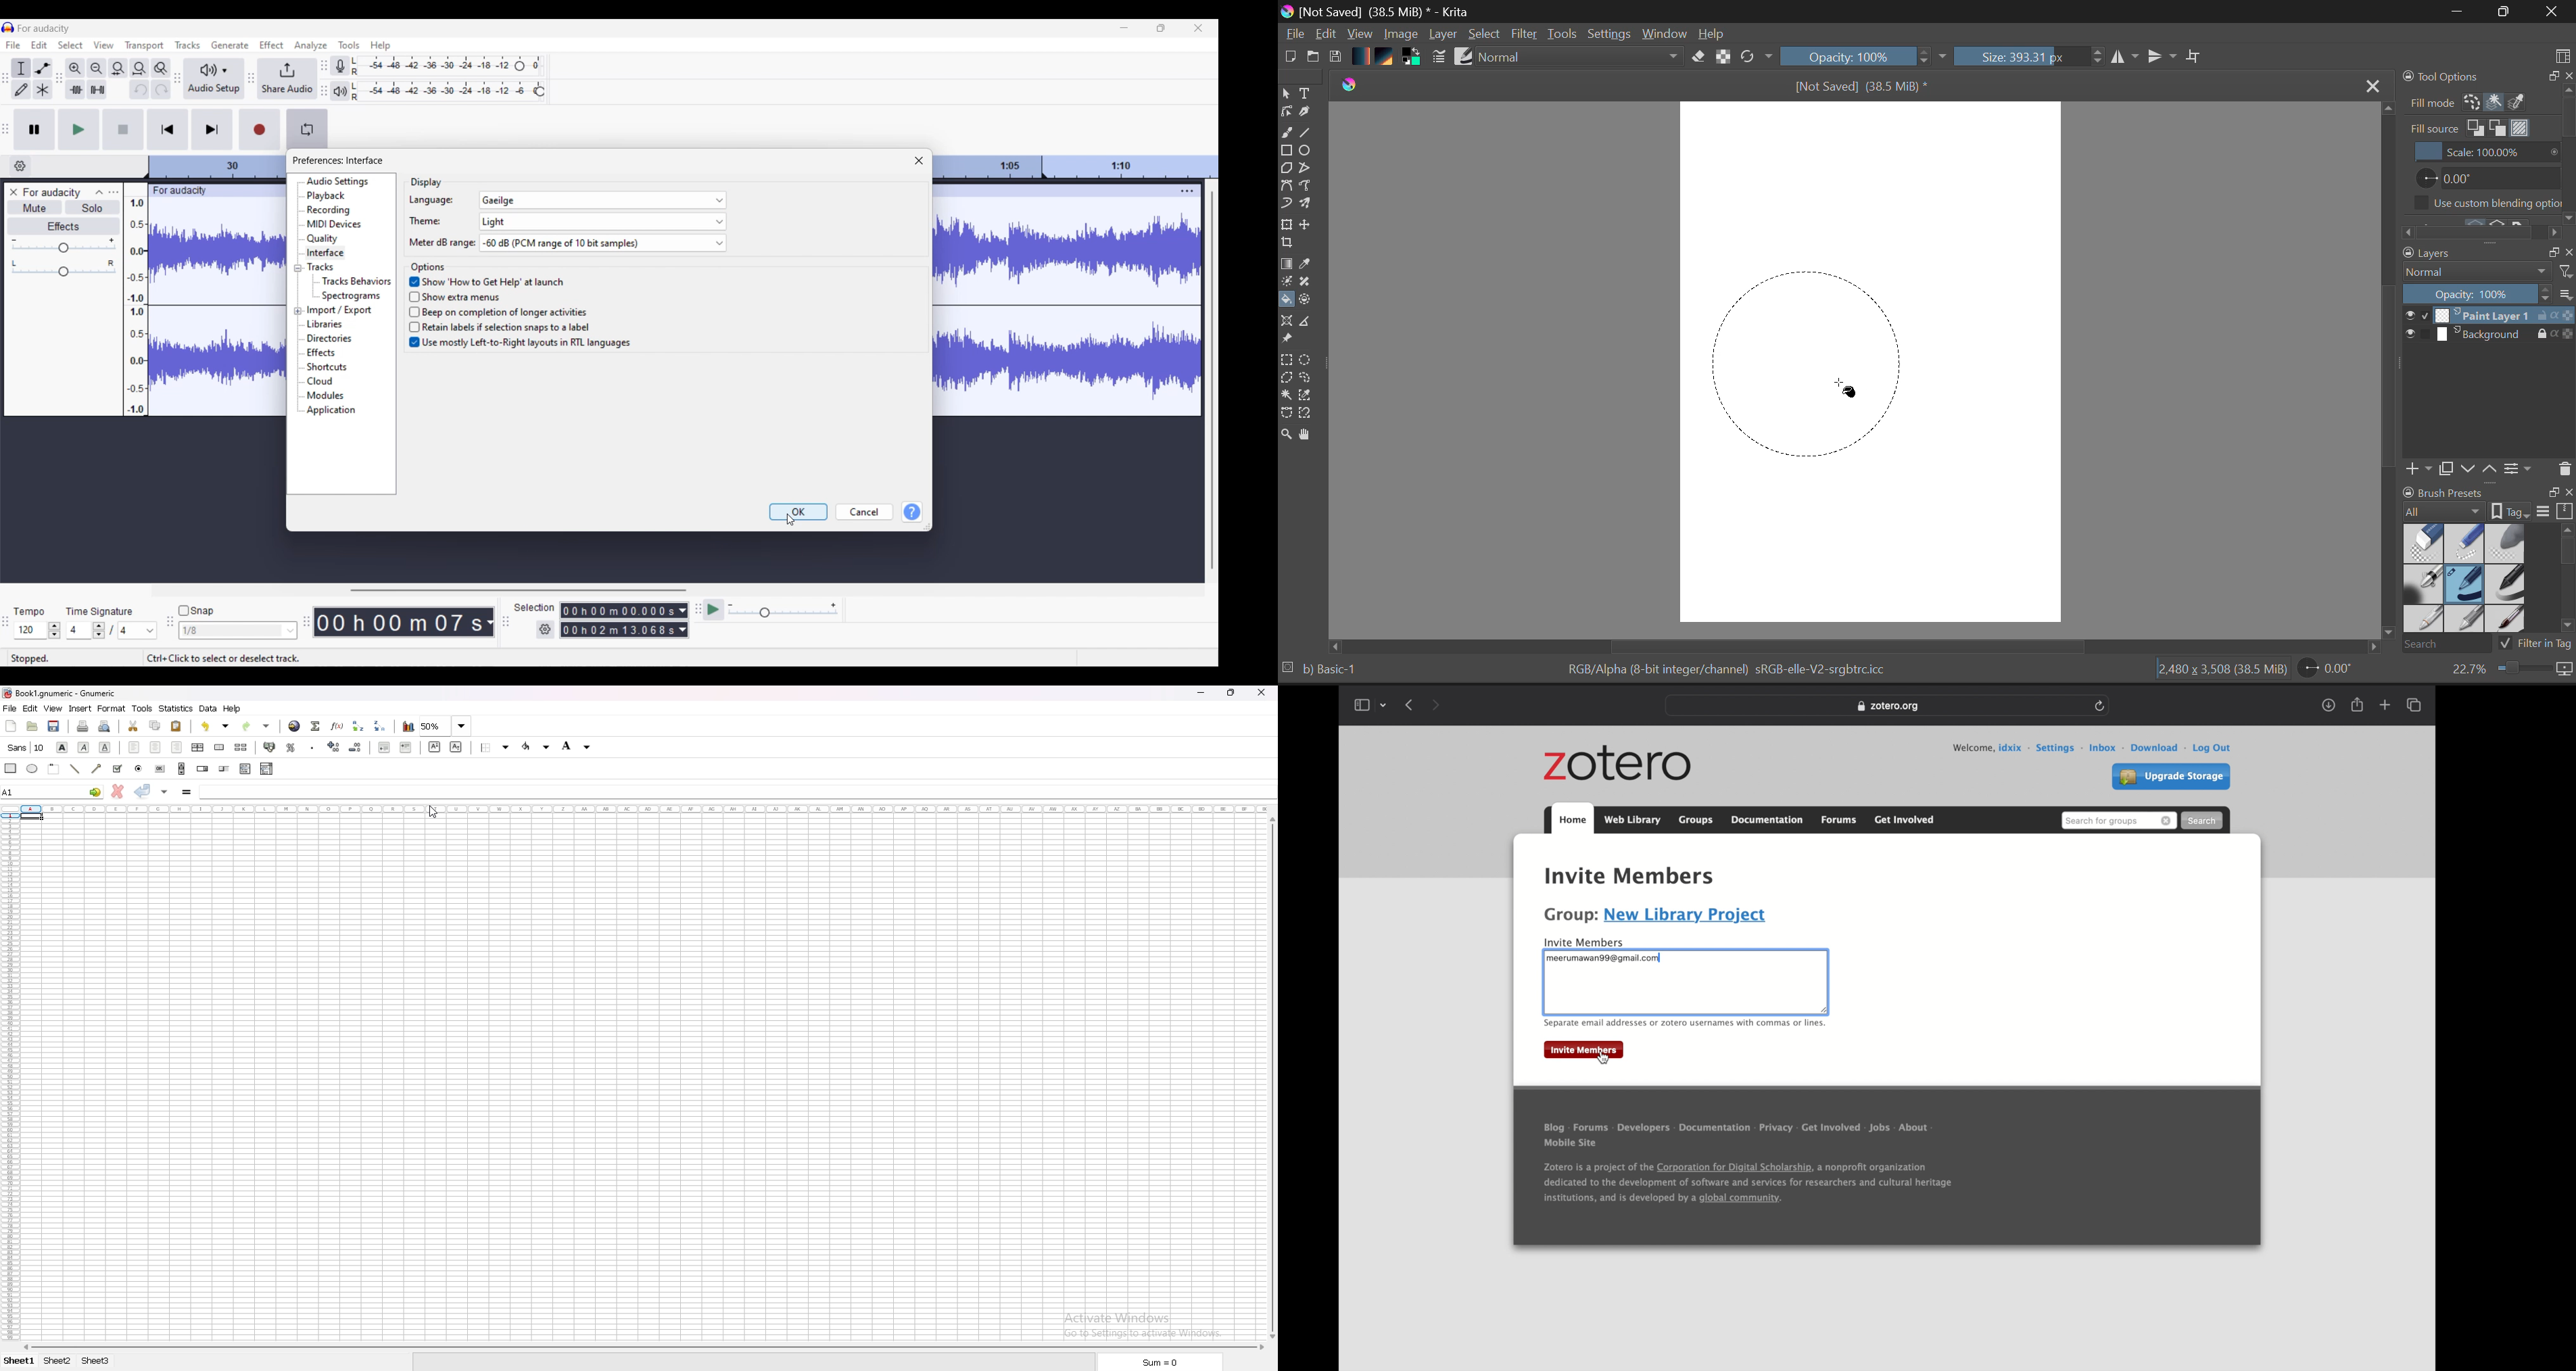  Describe the element at coordinates (604, 200) in the screenshot. I see `gaeilge` at that location.